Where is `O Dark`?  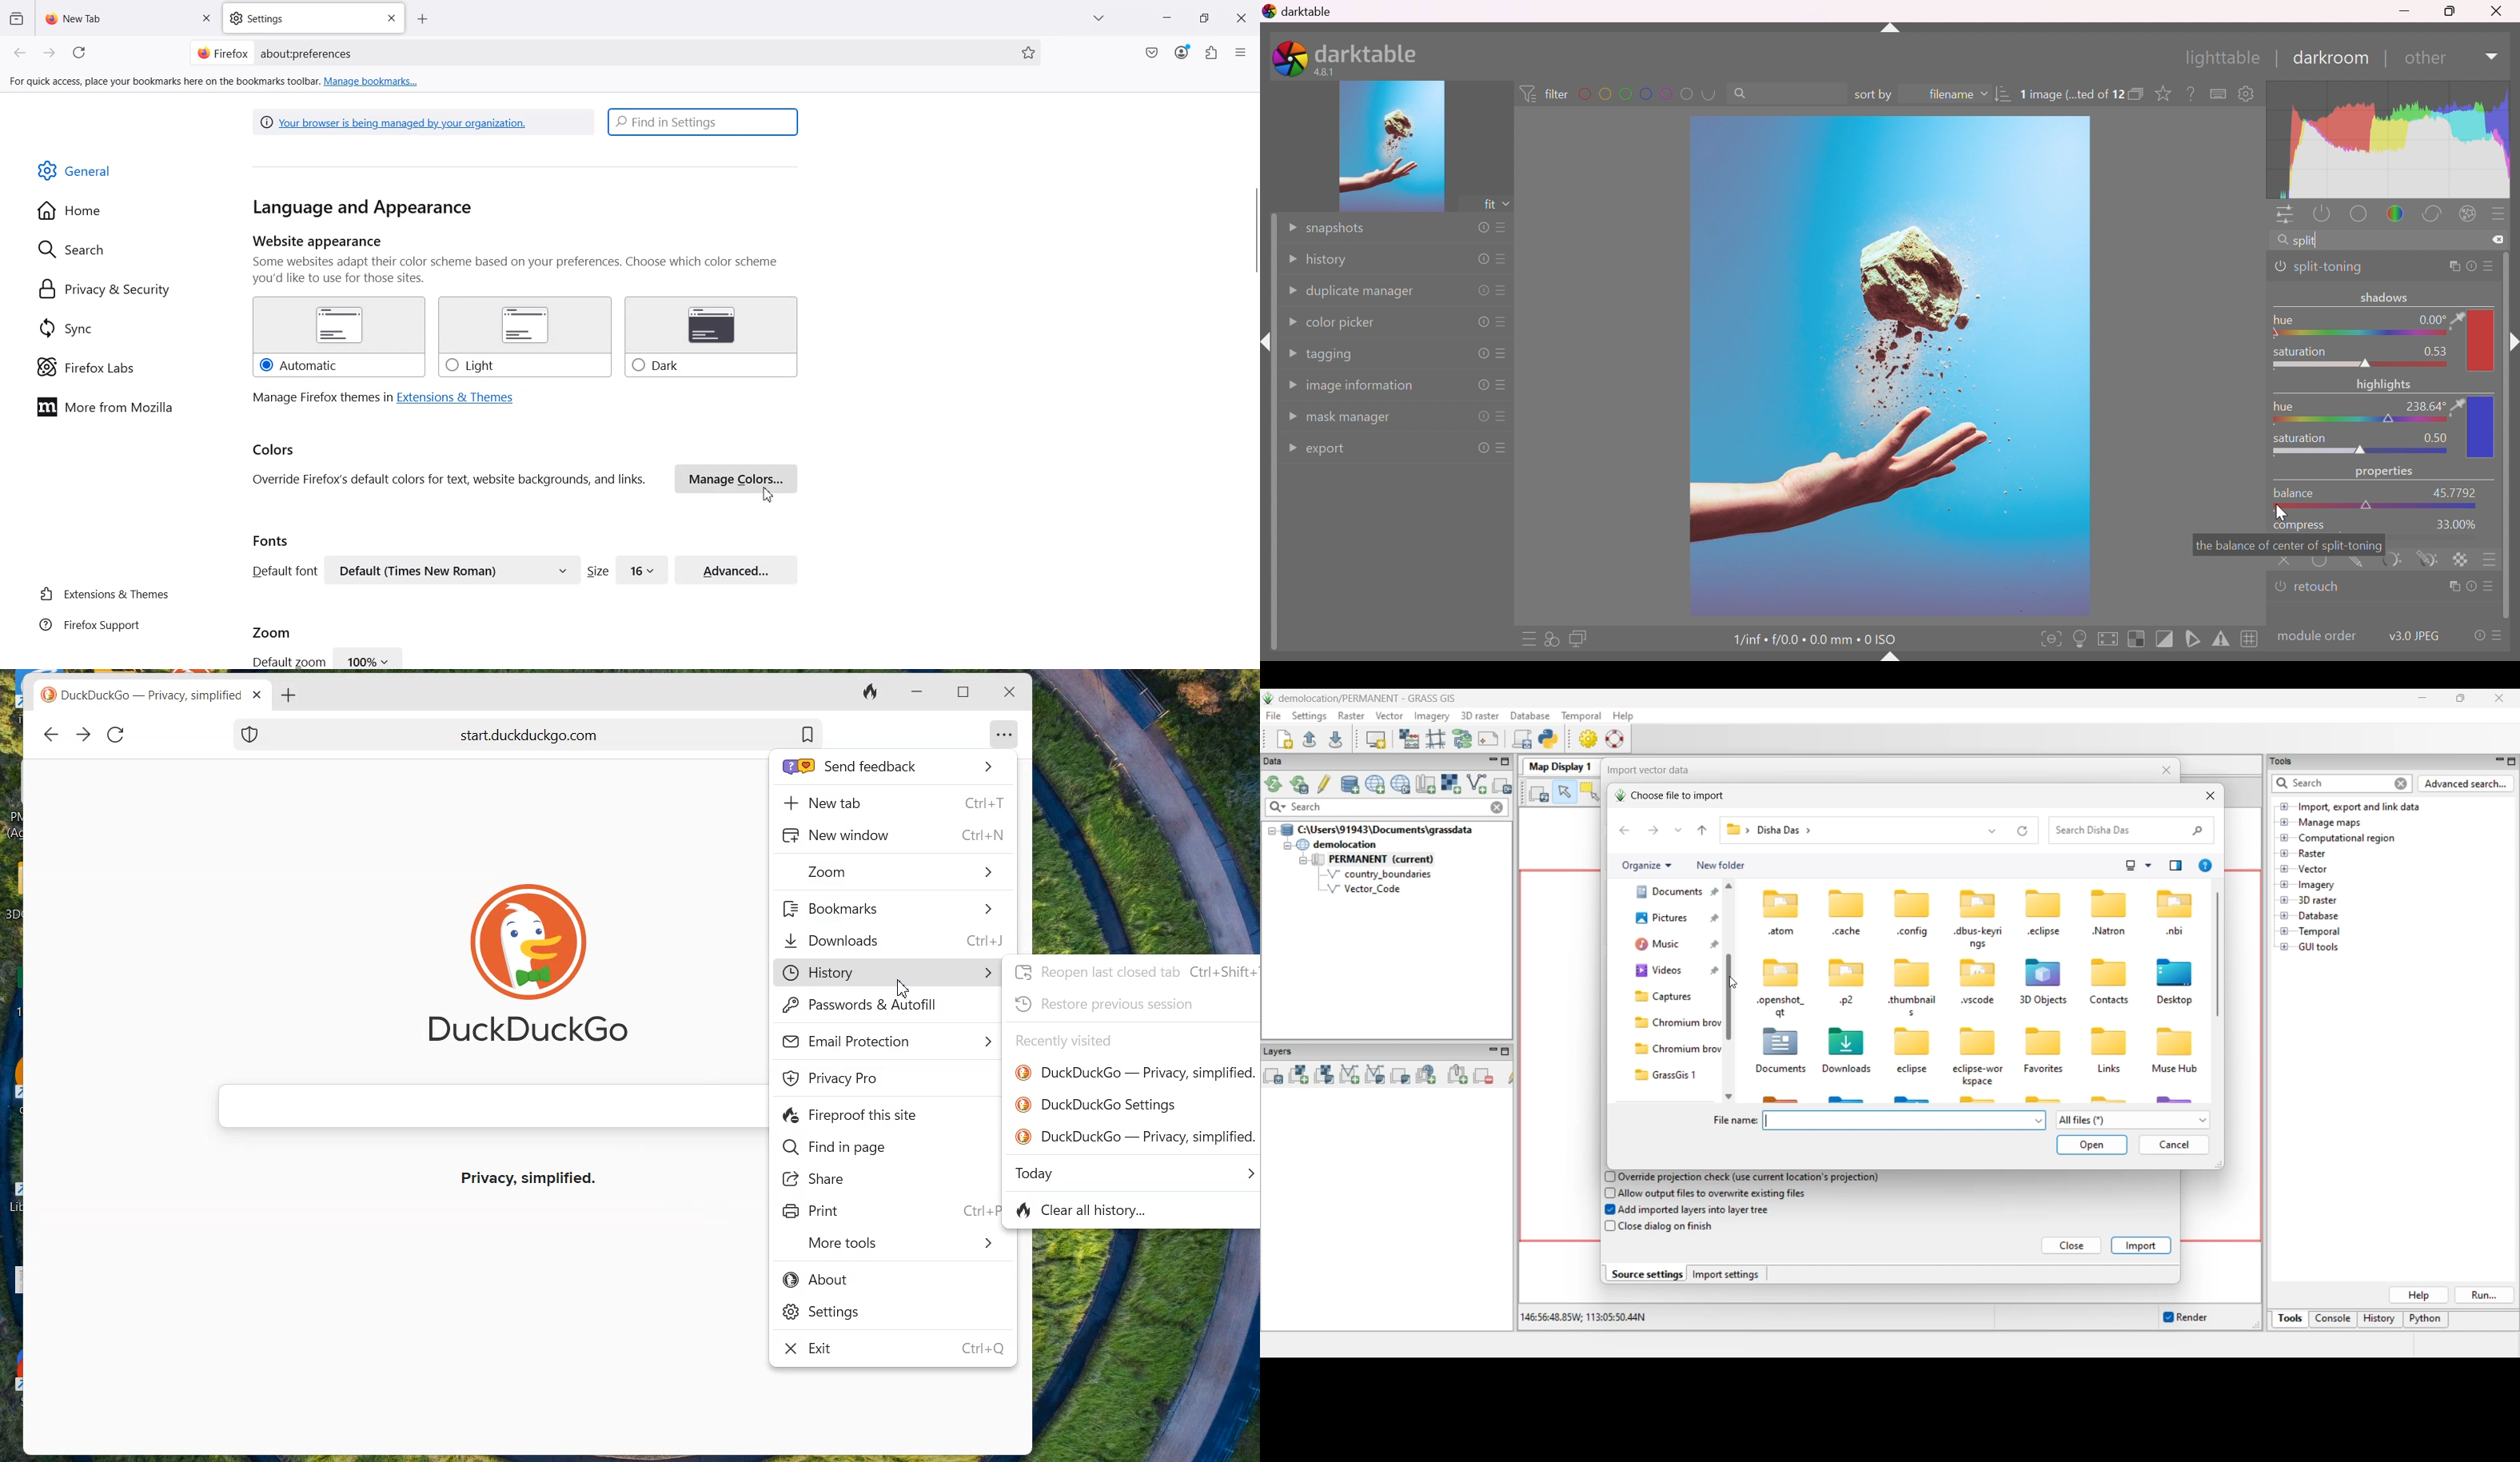
O Dark is located at coordinates (711, 338).